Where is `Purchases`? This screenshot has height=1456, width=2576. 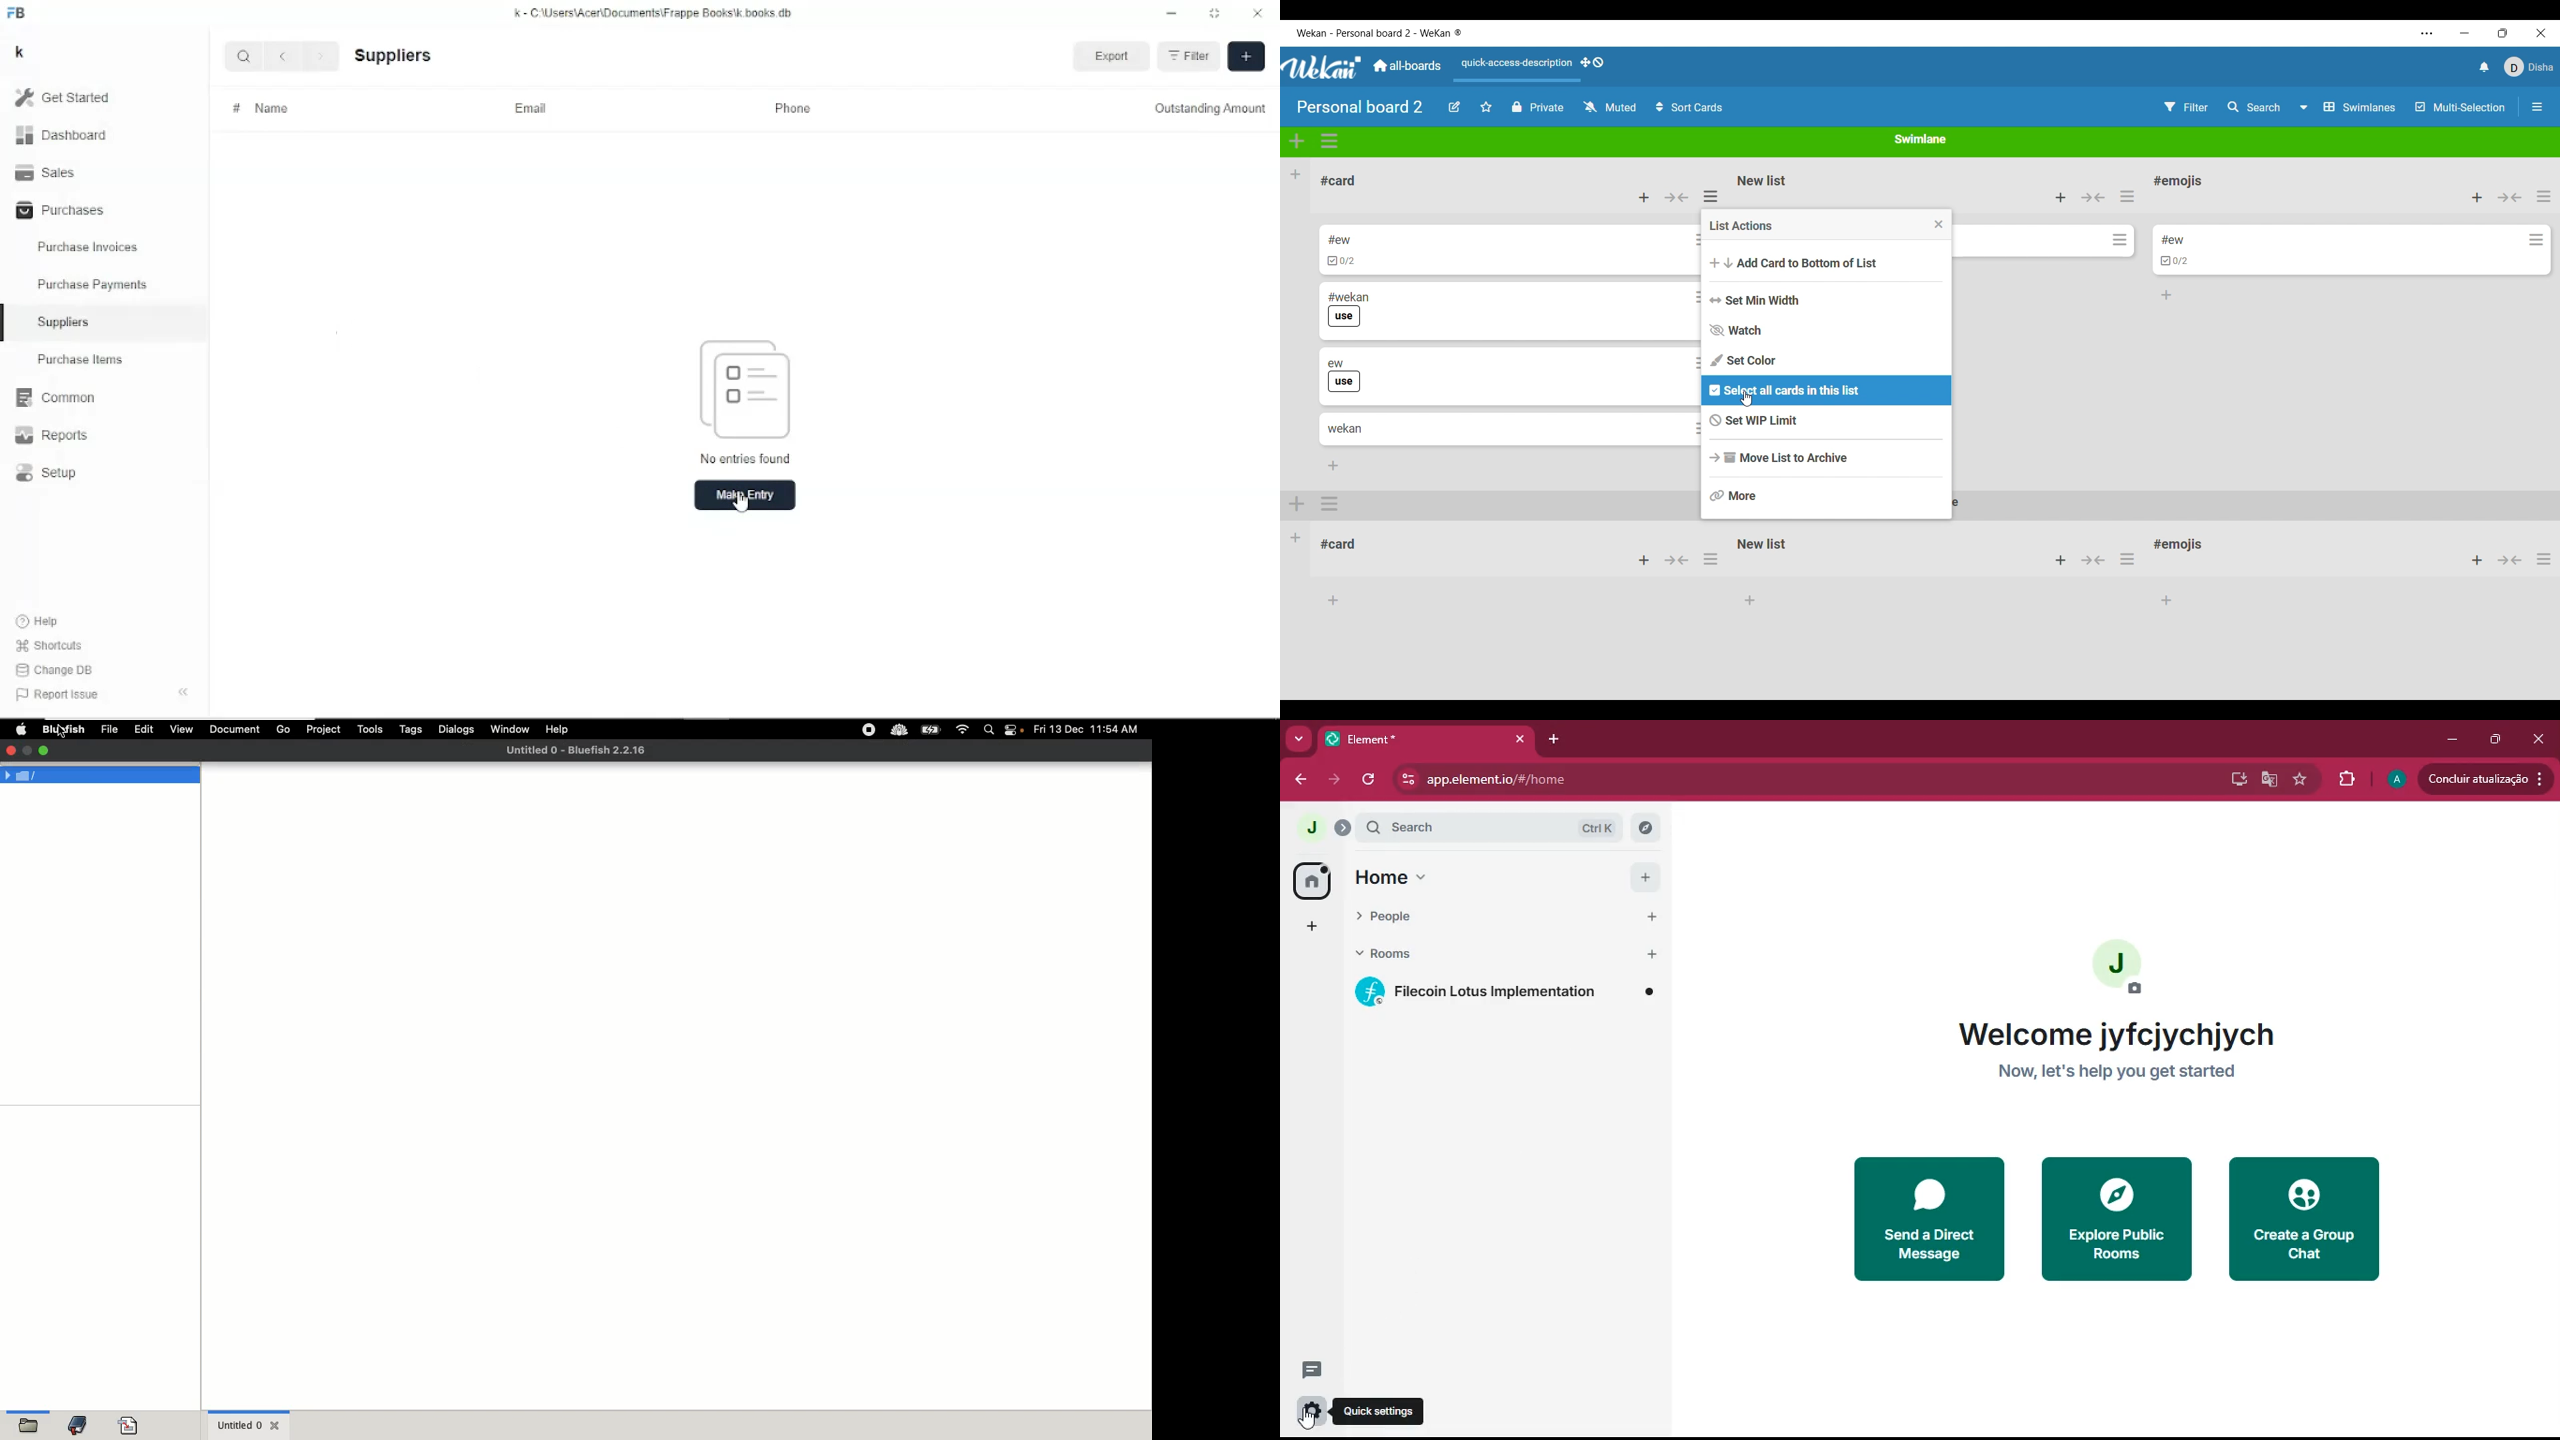 Purchases is located at coordinates (58, 211).